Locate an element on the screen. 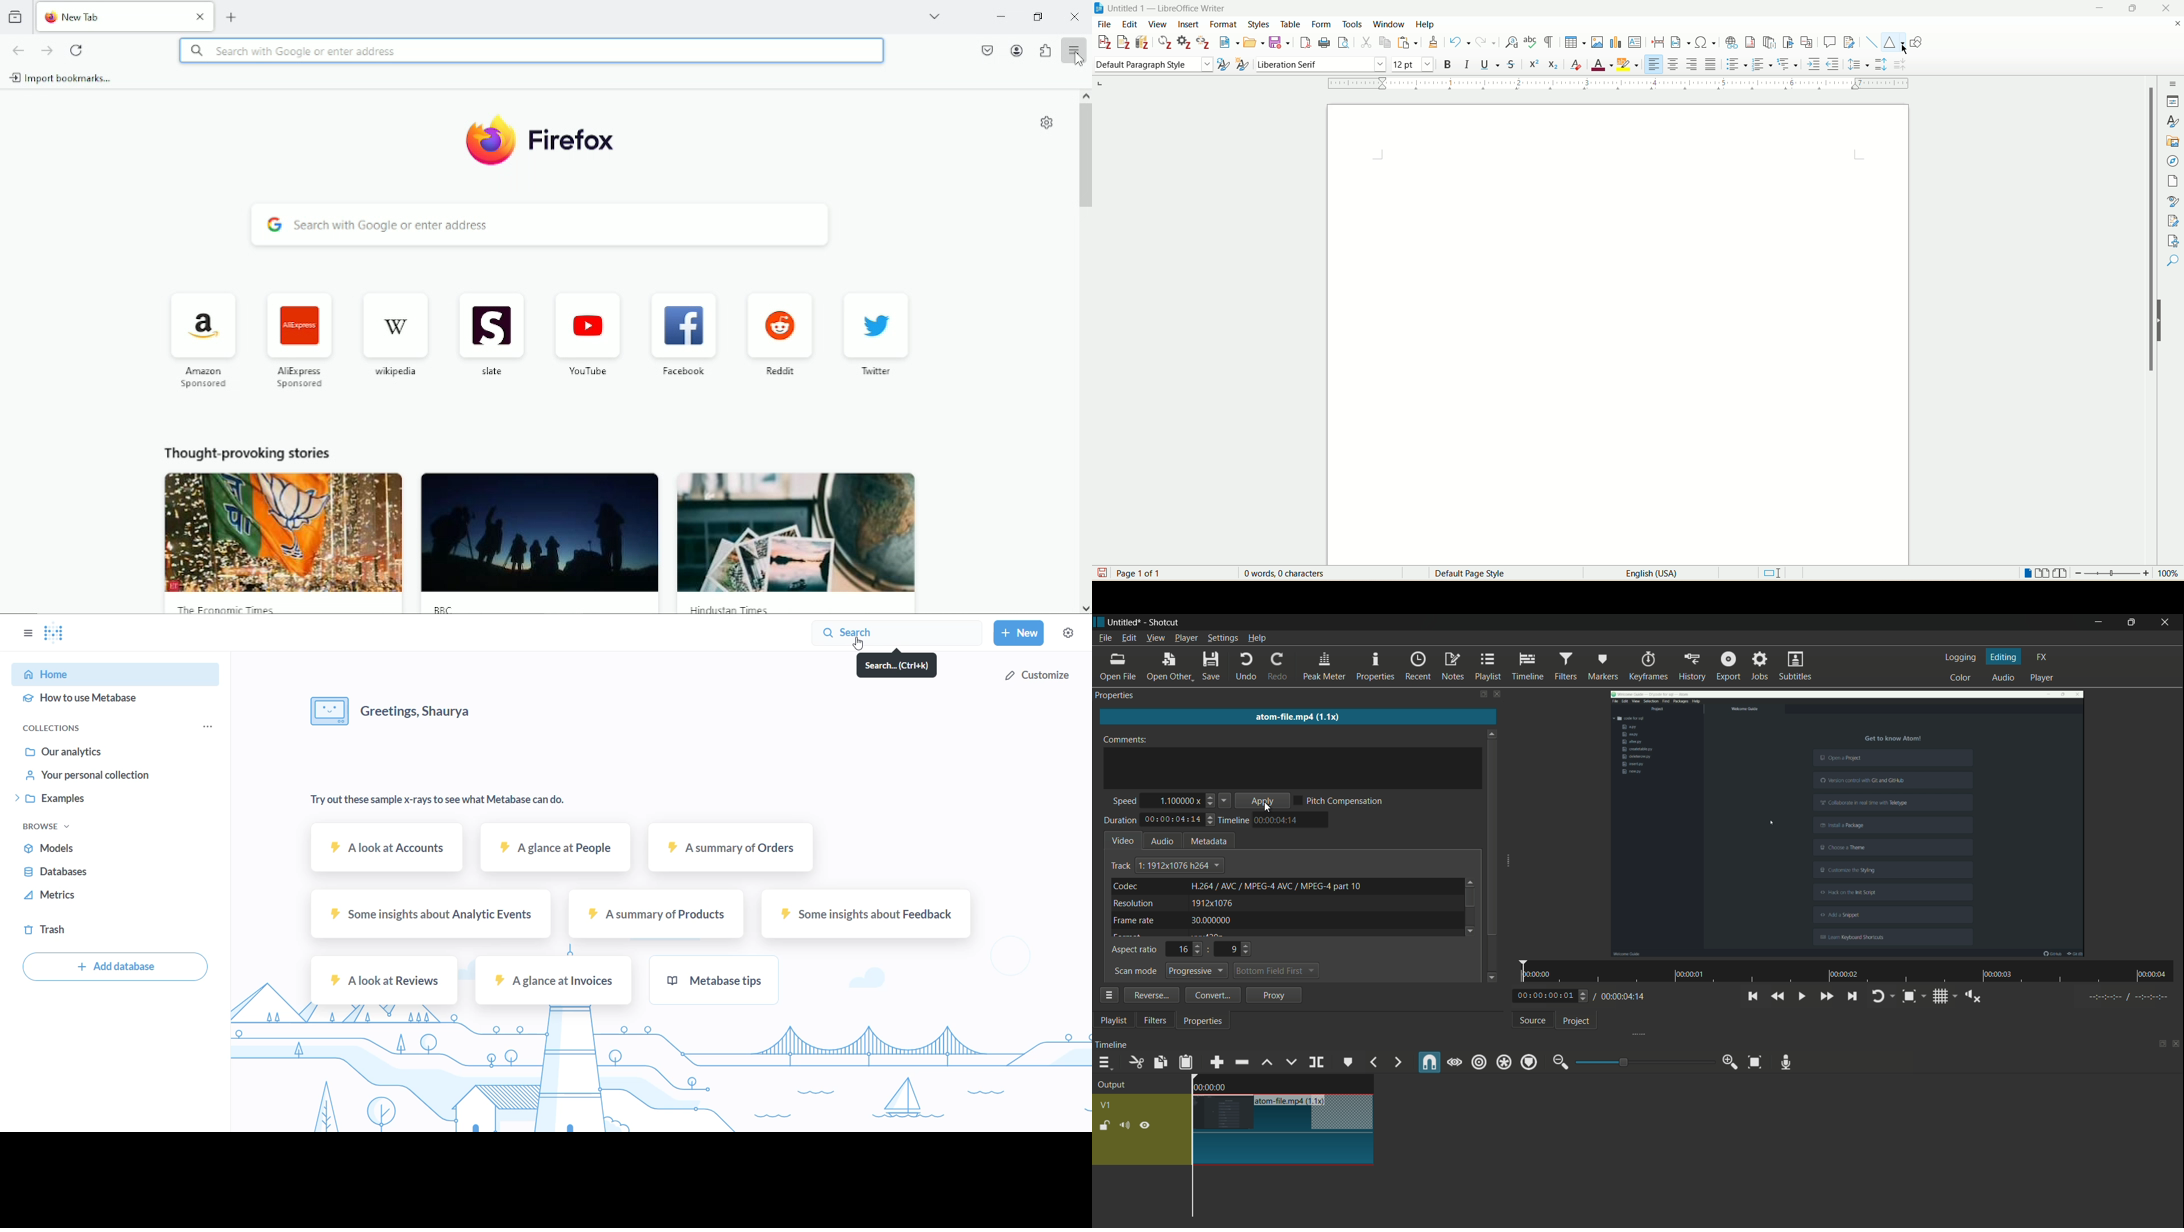  insert is located at coordinates (1189, 24).